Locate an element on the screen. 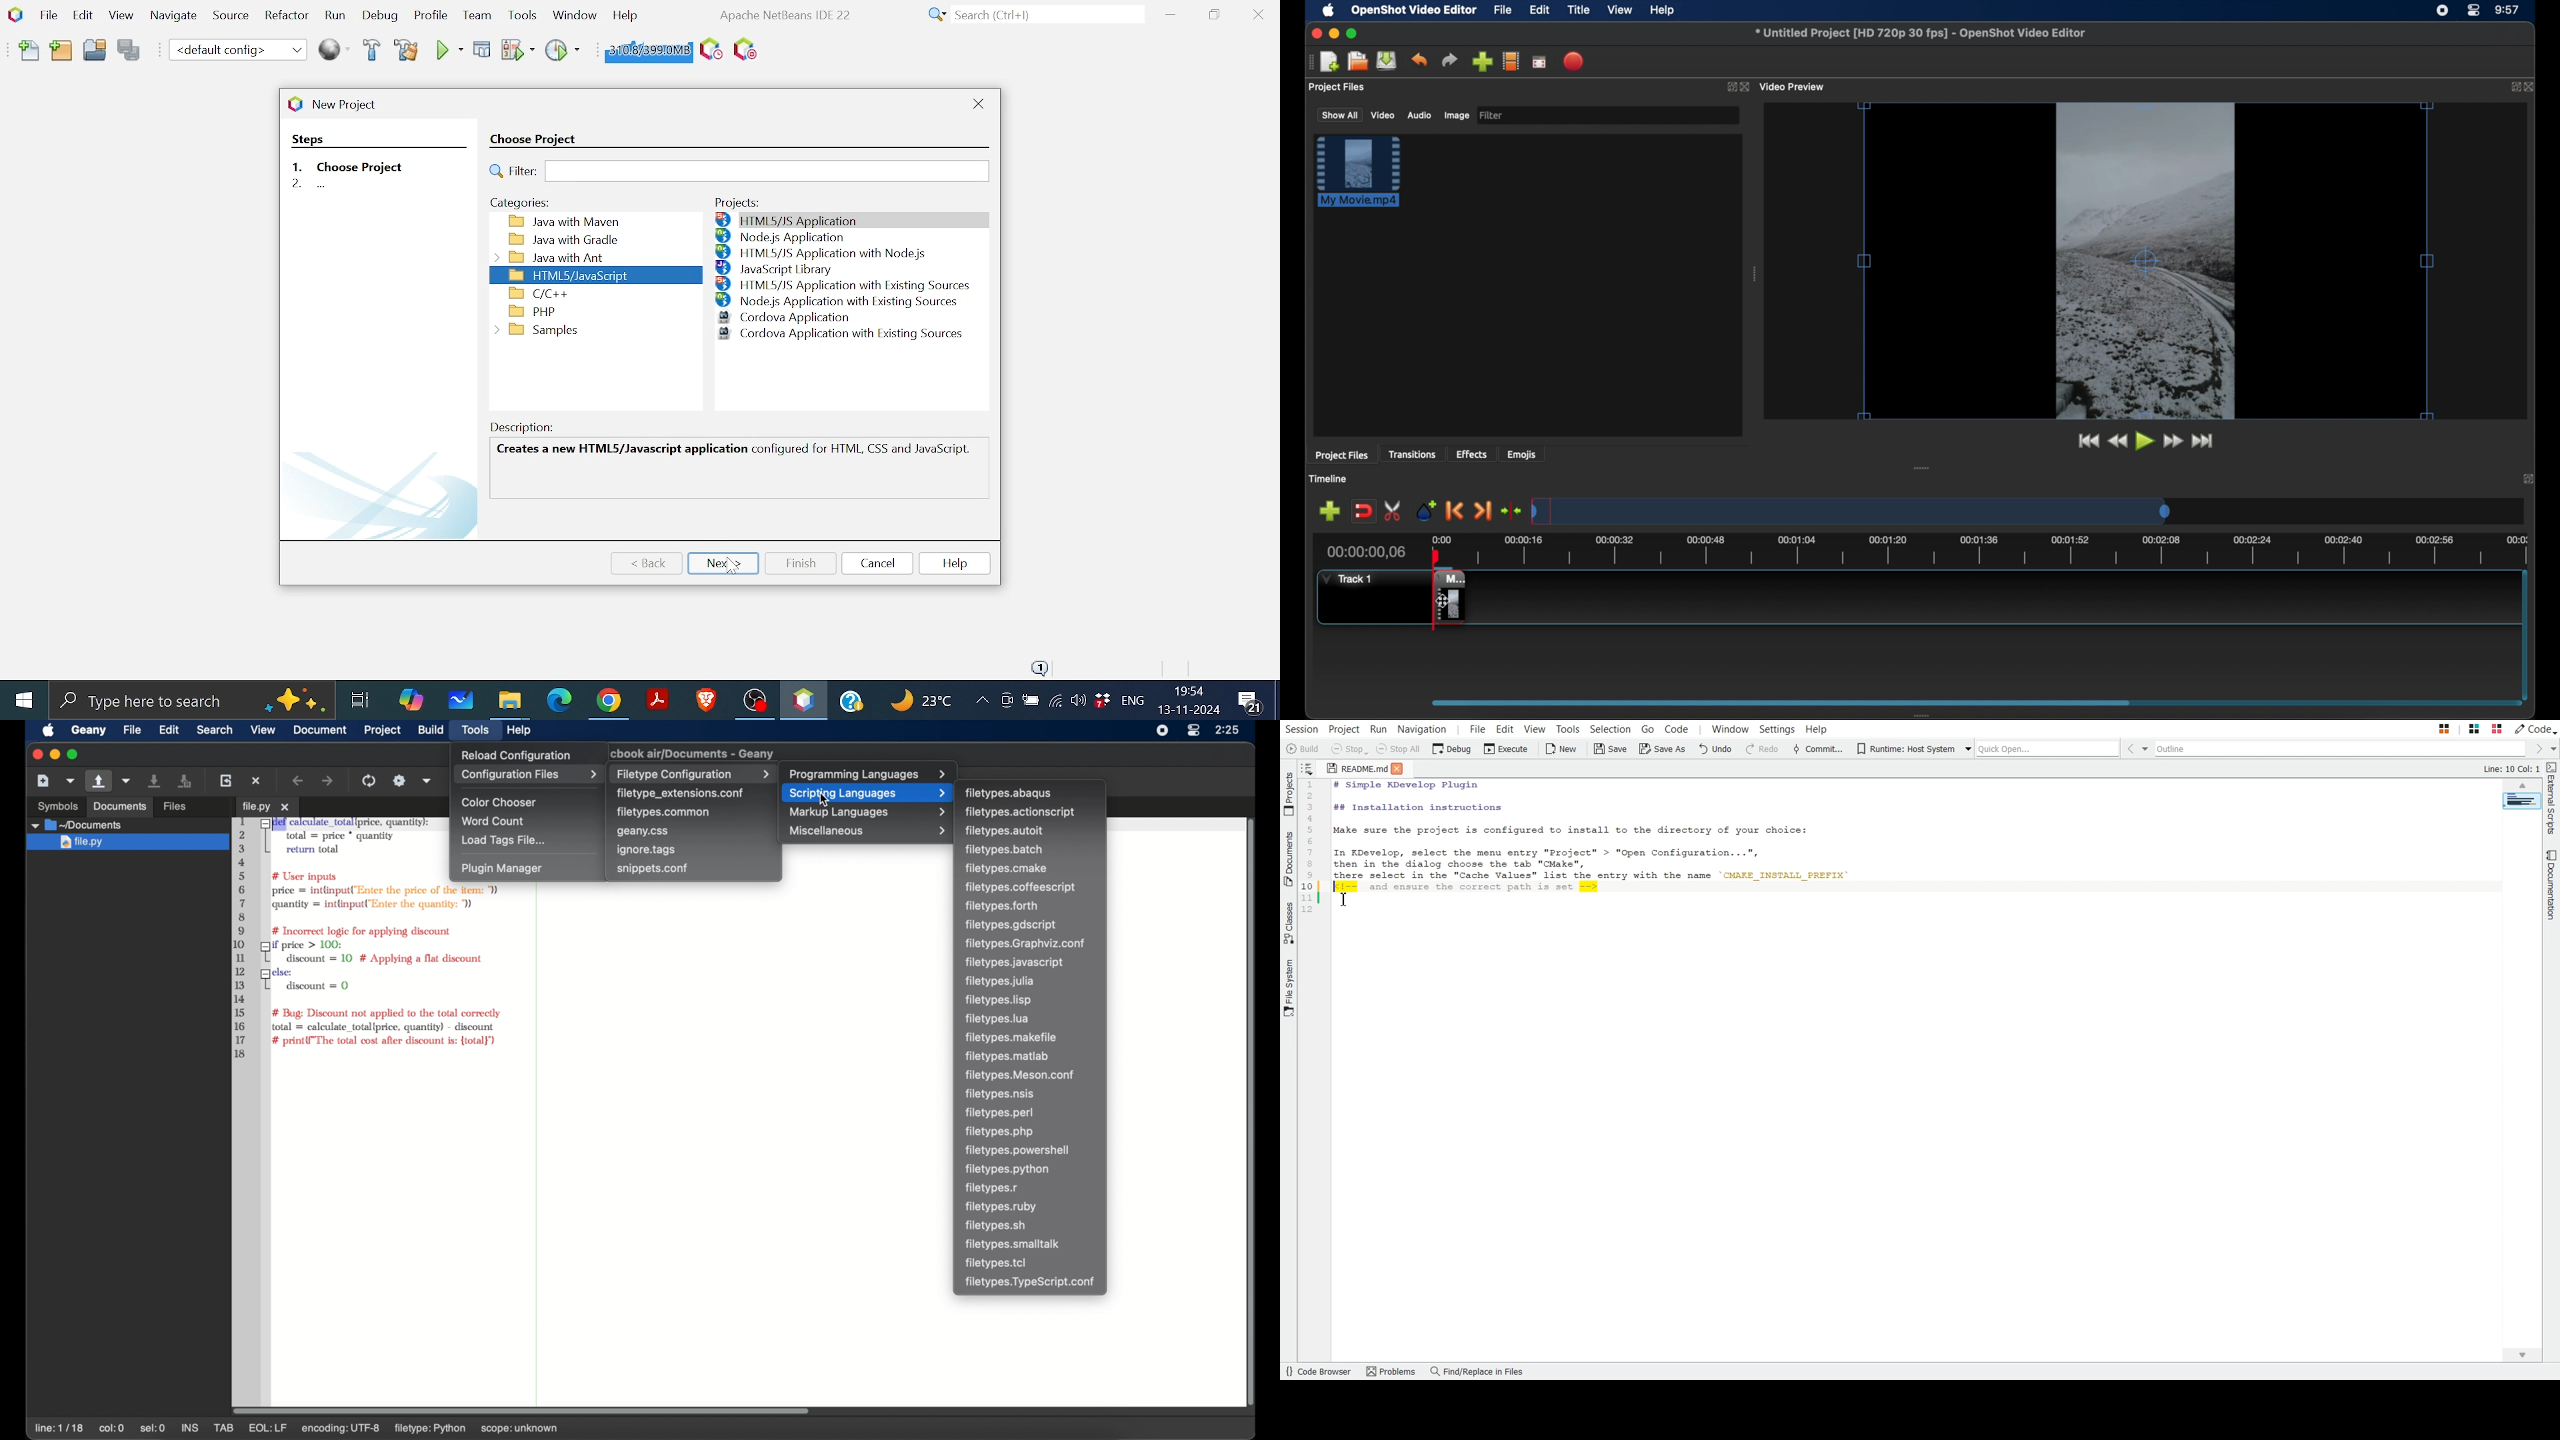  open recent file is located at coordinates (127, 781).